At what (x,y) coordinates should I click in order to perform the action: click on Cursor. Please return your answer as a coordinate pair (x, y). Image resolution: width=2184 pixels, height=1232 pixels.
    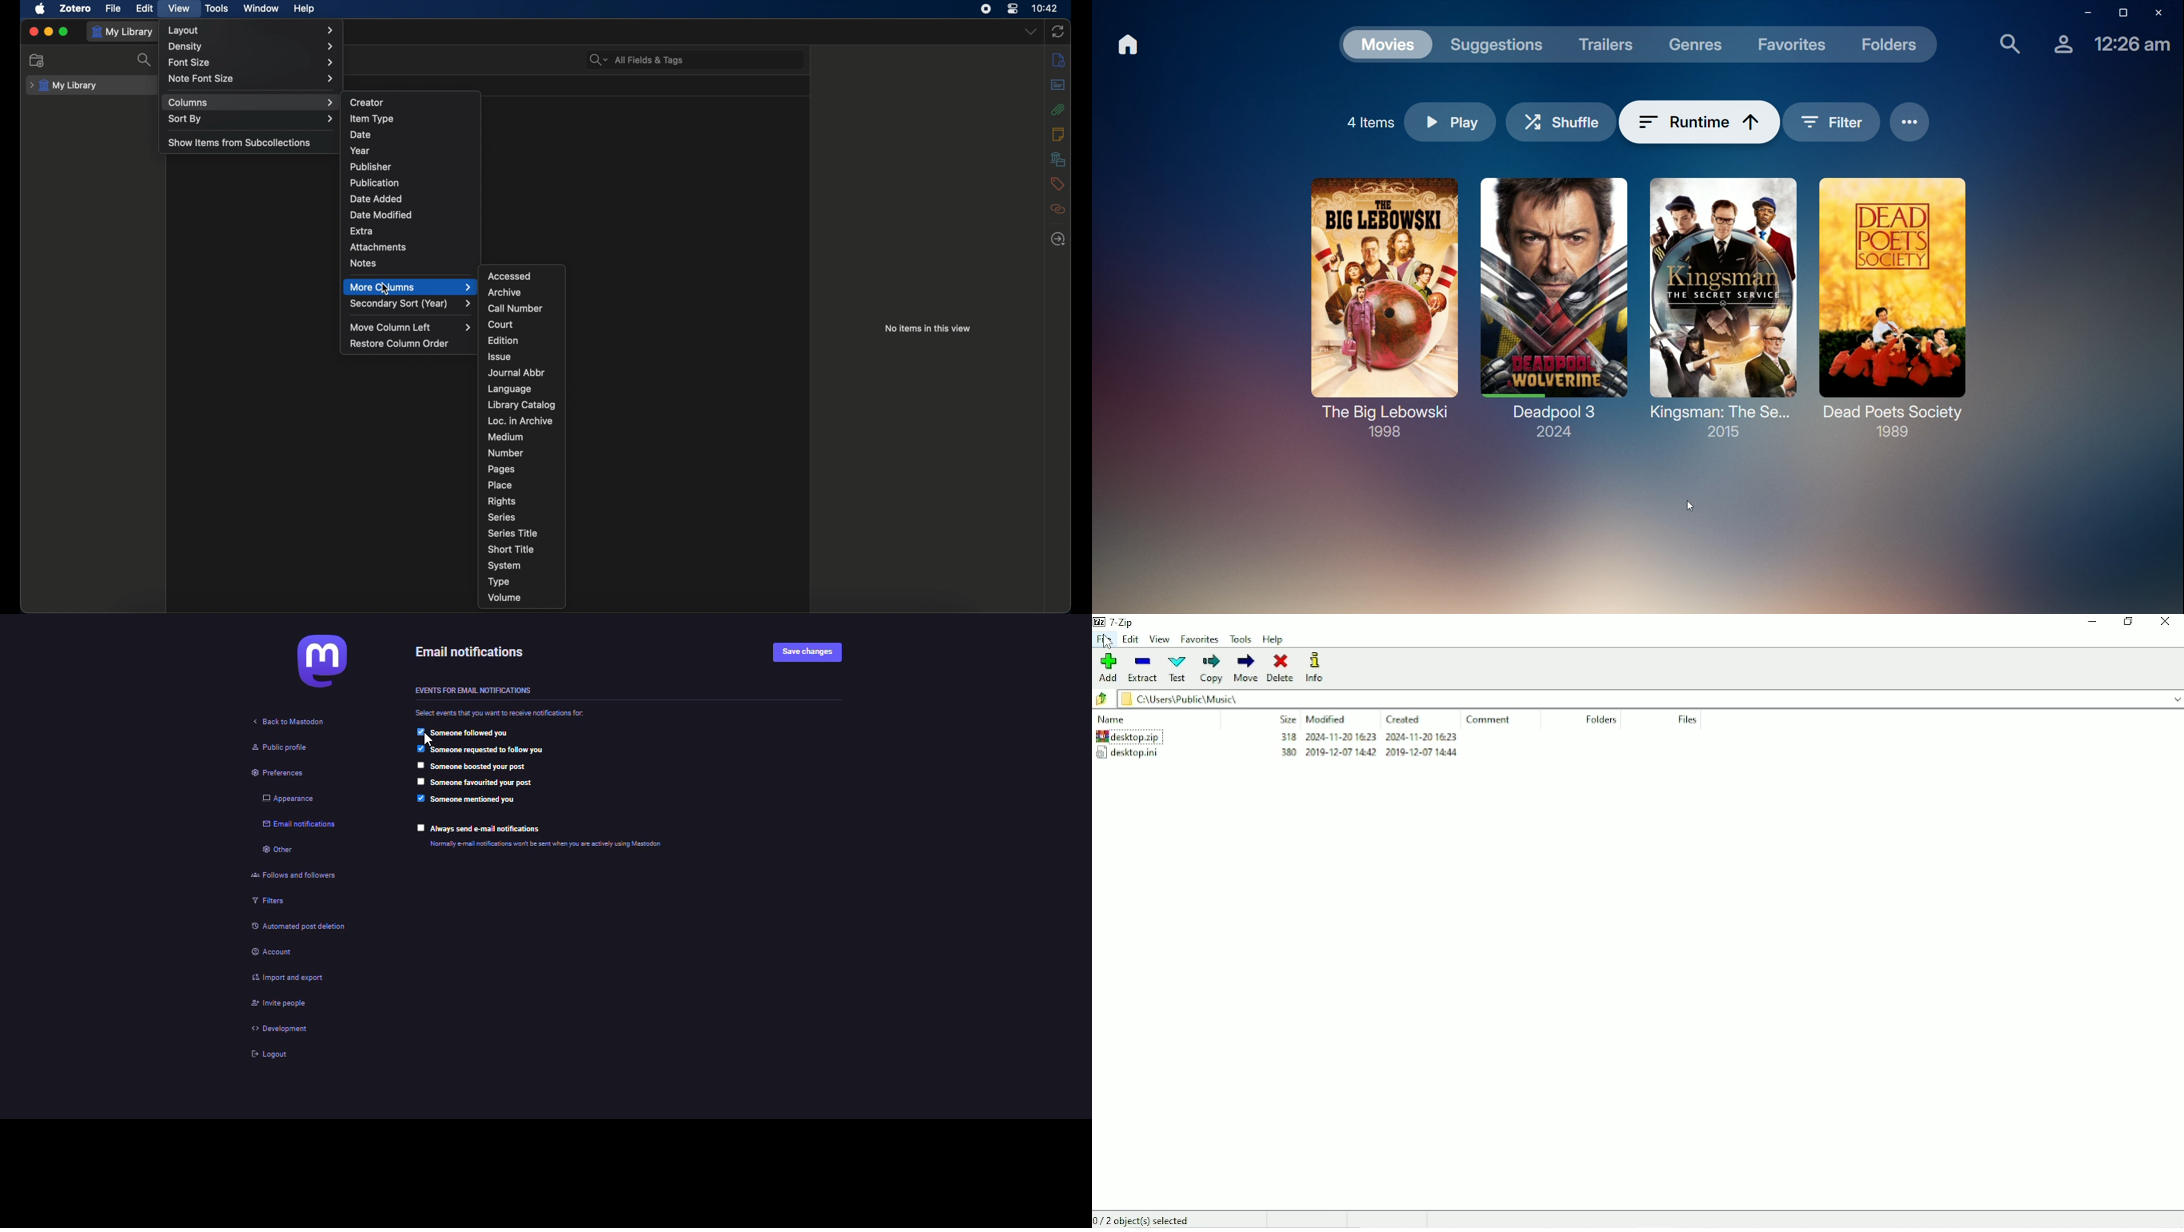
    Looking at the image, I should click on (388, 289).